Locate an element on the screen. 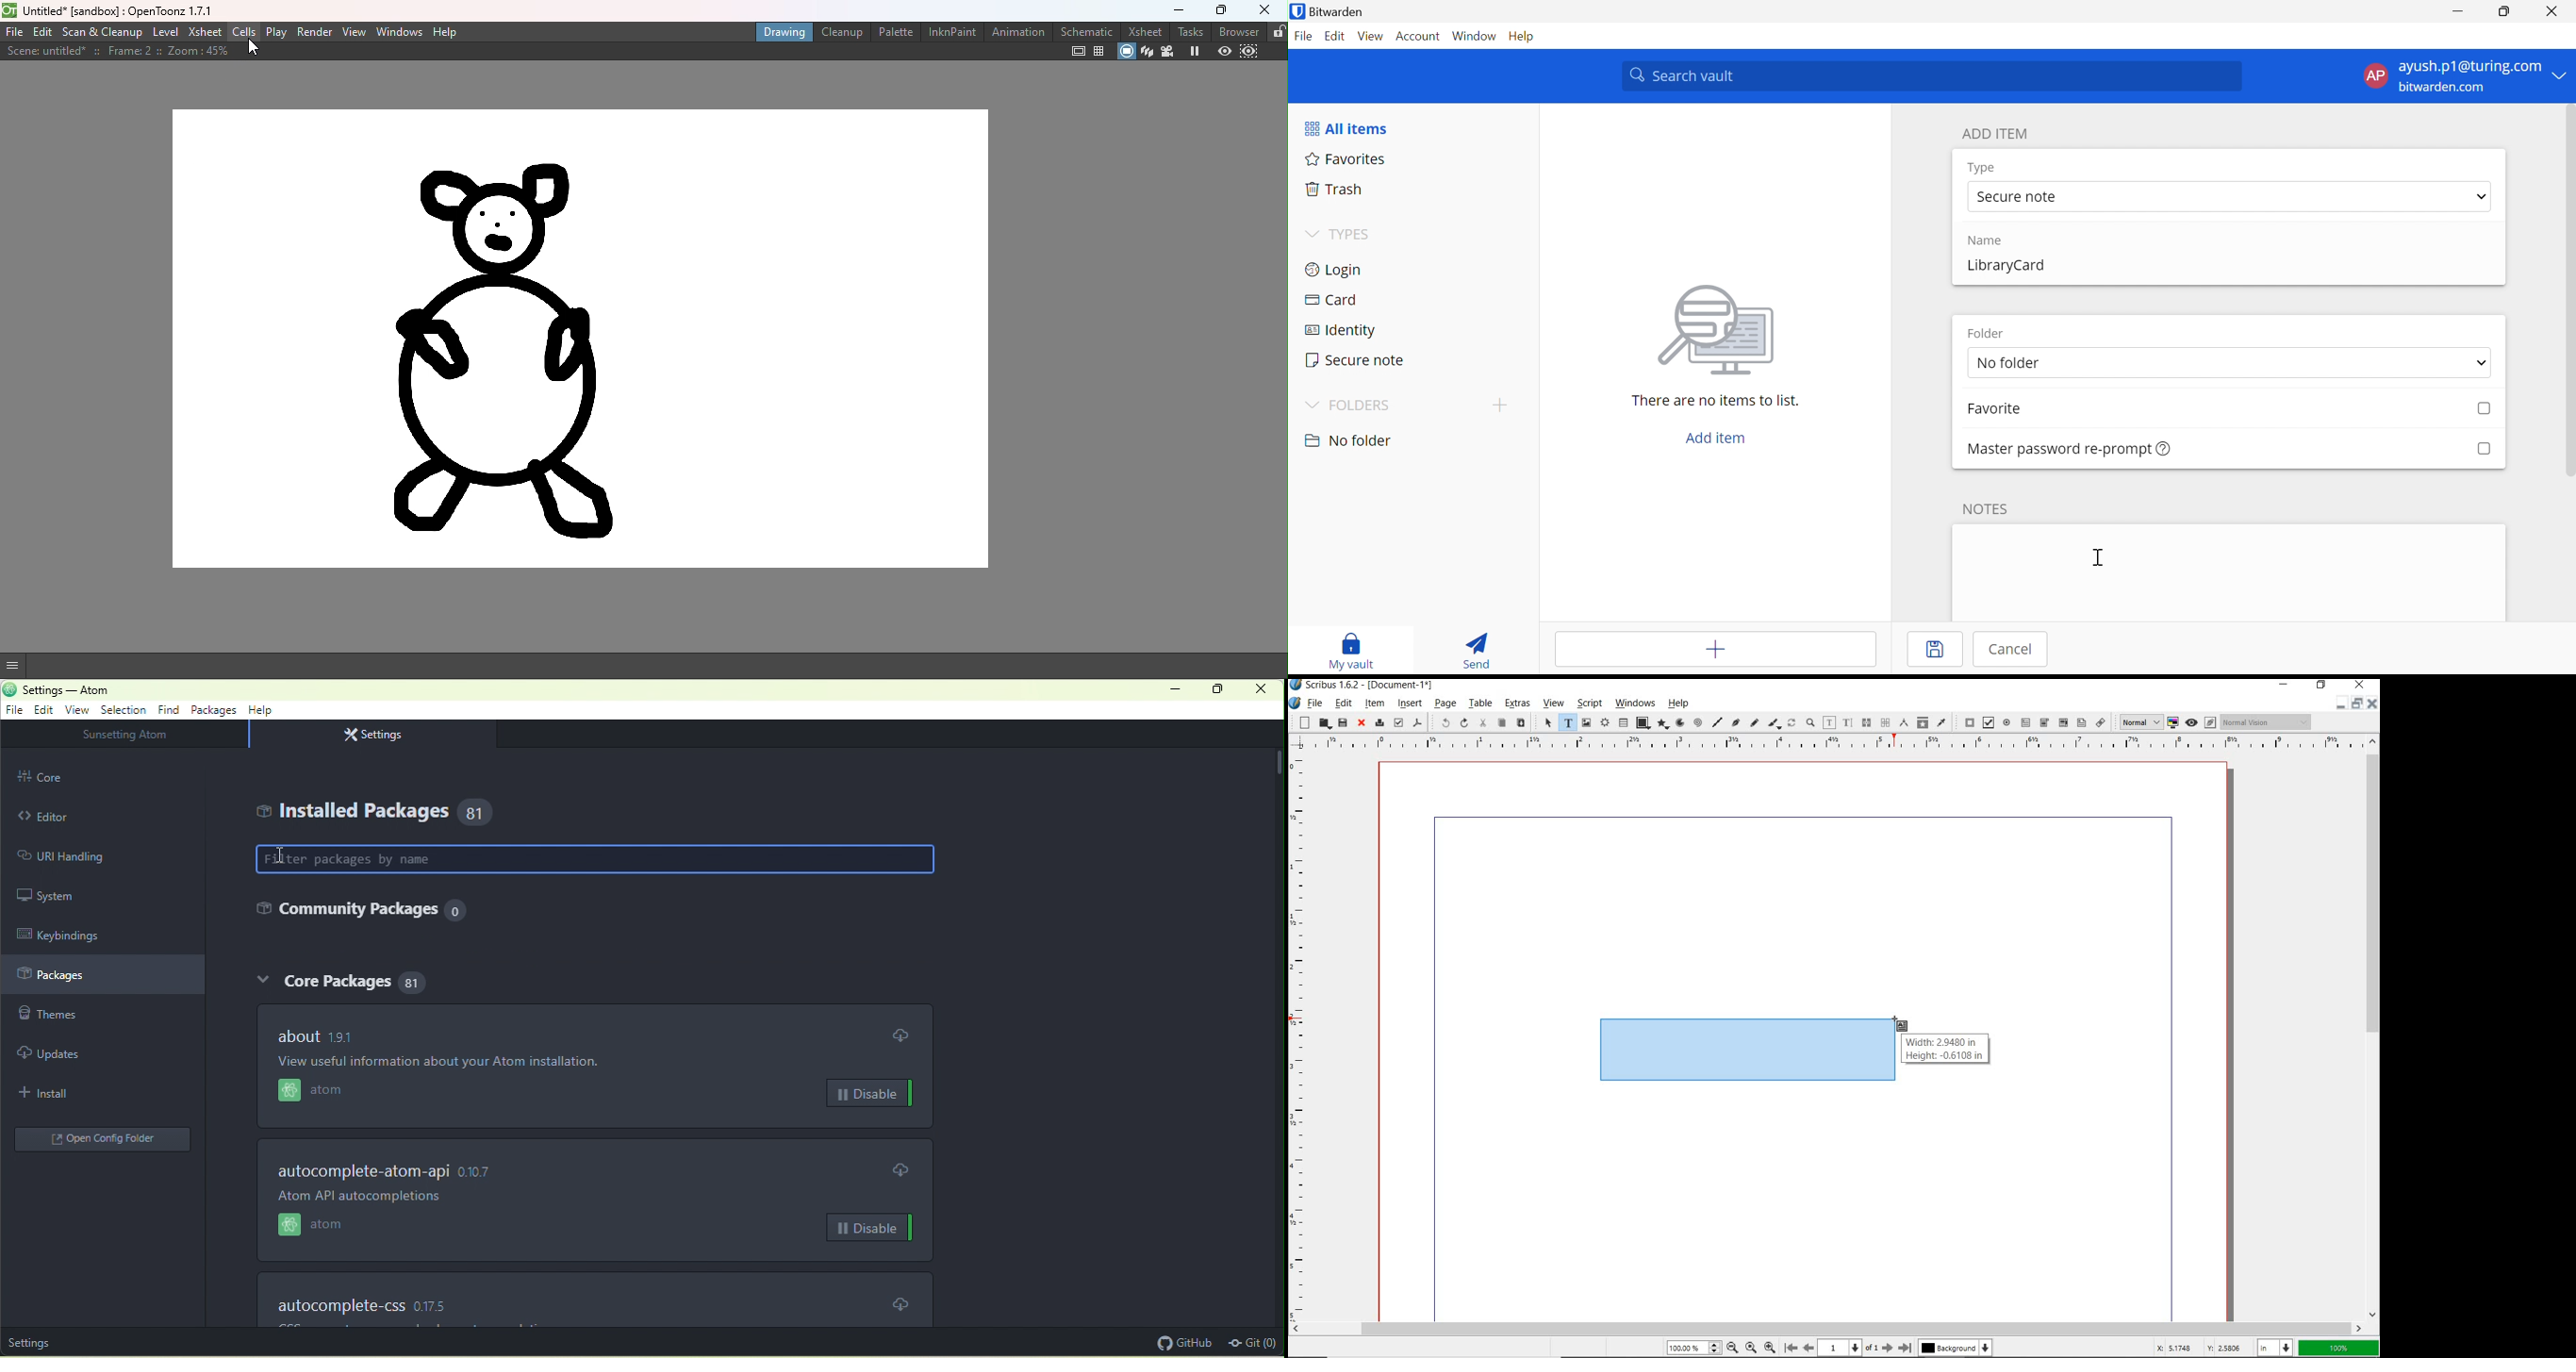 The height and width of the screenshot is (1372, 2576). Width: 2.9480 in Height: -0.6108 in is located at coordinates (1945, 1050).